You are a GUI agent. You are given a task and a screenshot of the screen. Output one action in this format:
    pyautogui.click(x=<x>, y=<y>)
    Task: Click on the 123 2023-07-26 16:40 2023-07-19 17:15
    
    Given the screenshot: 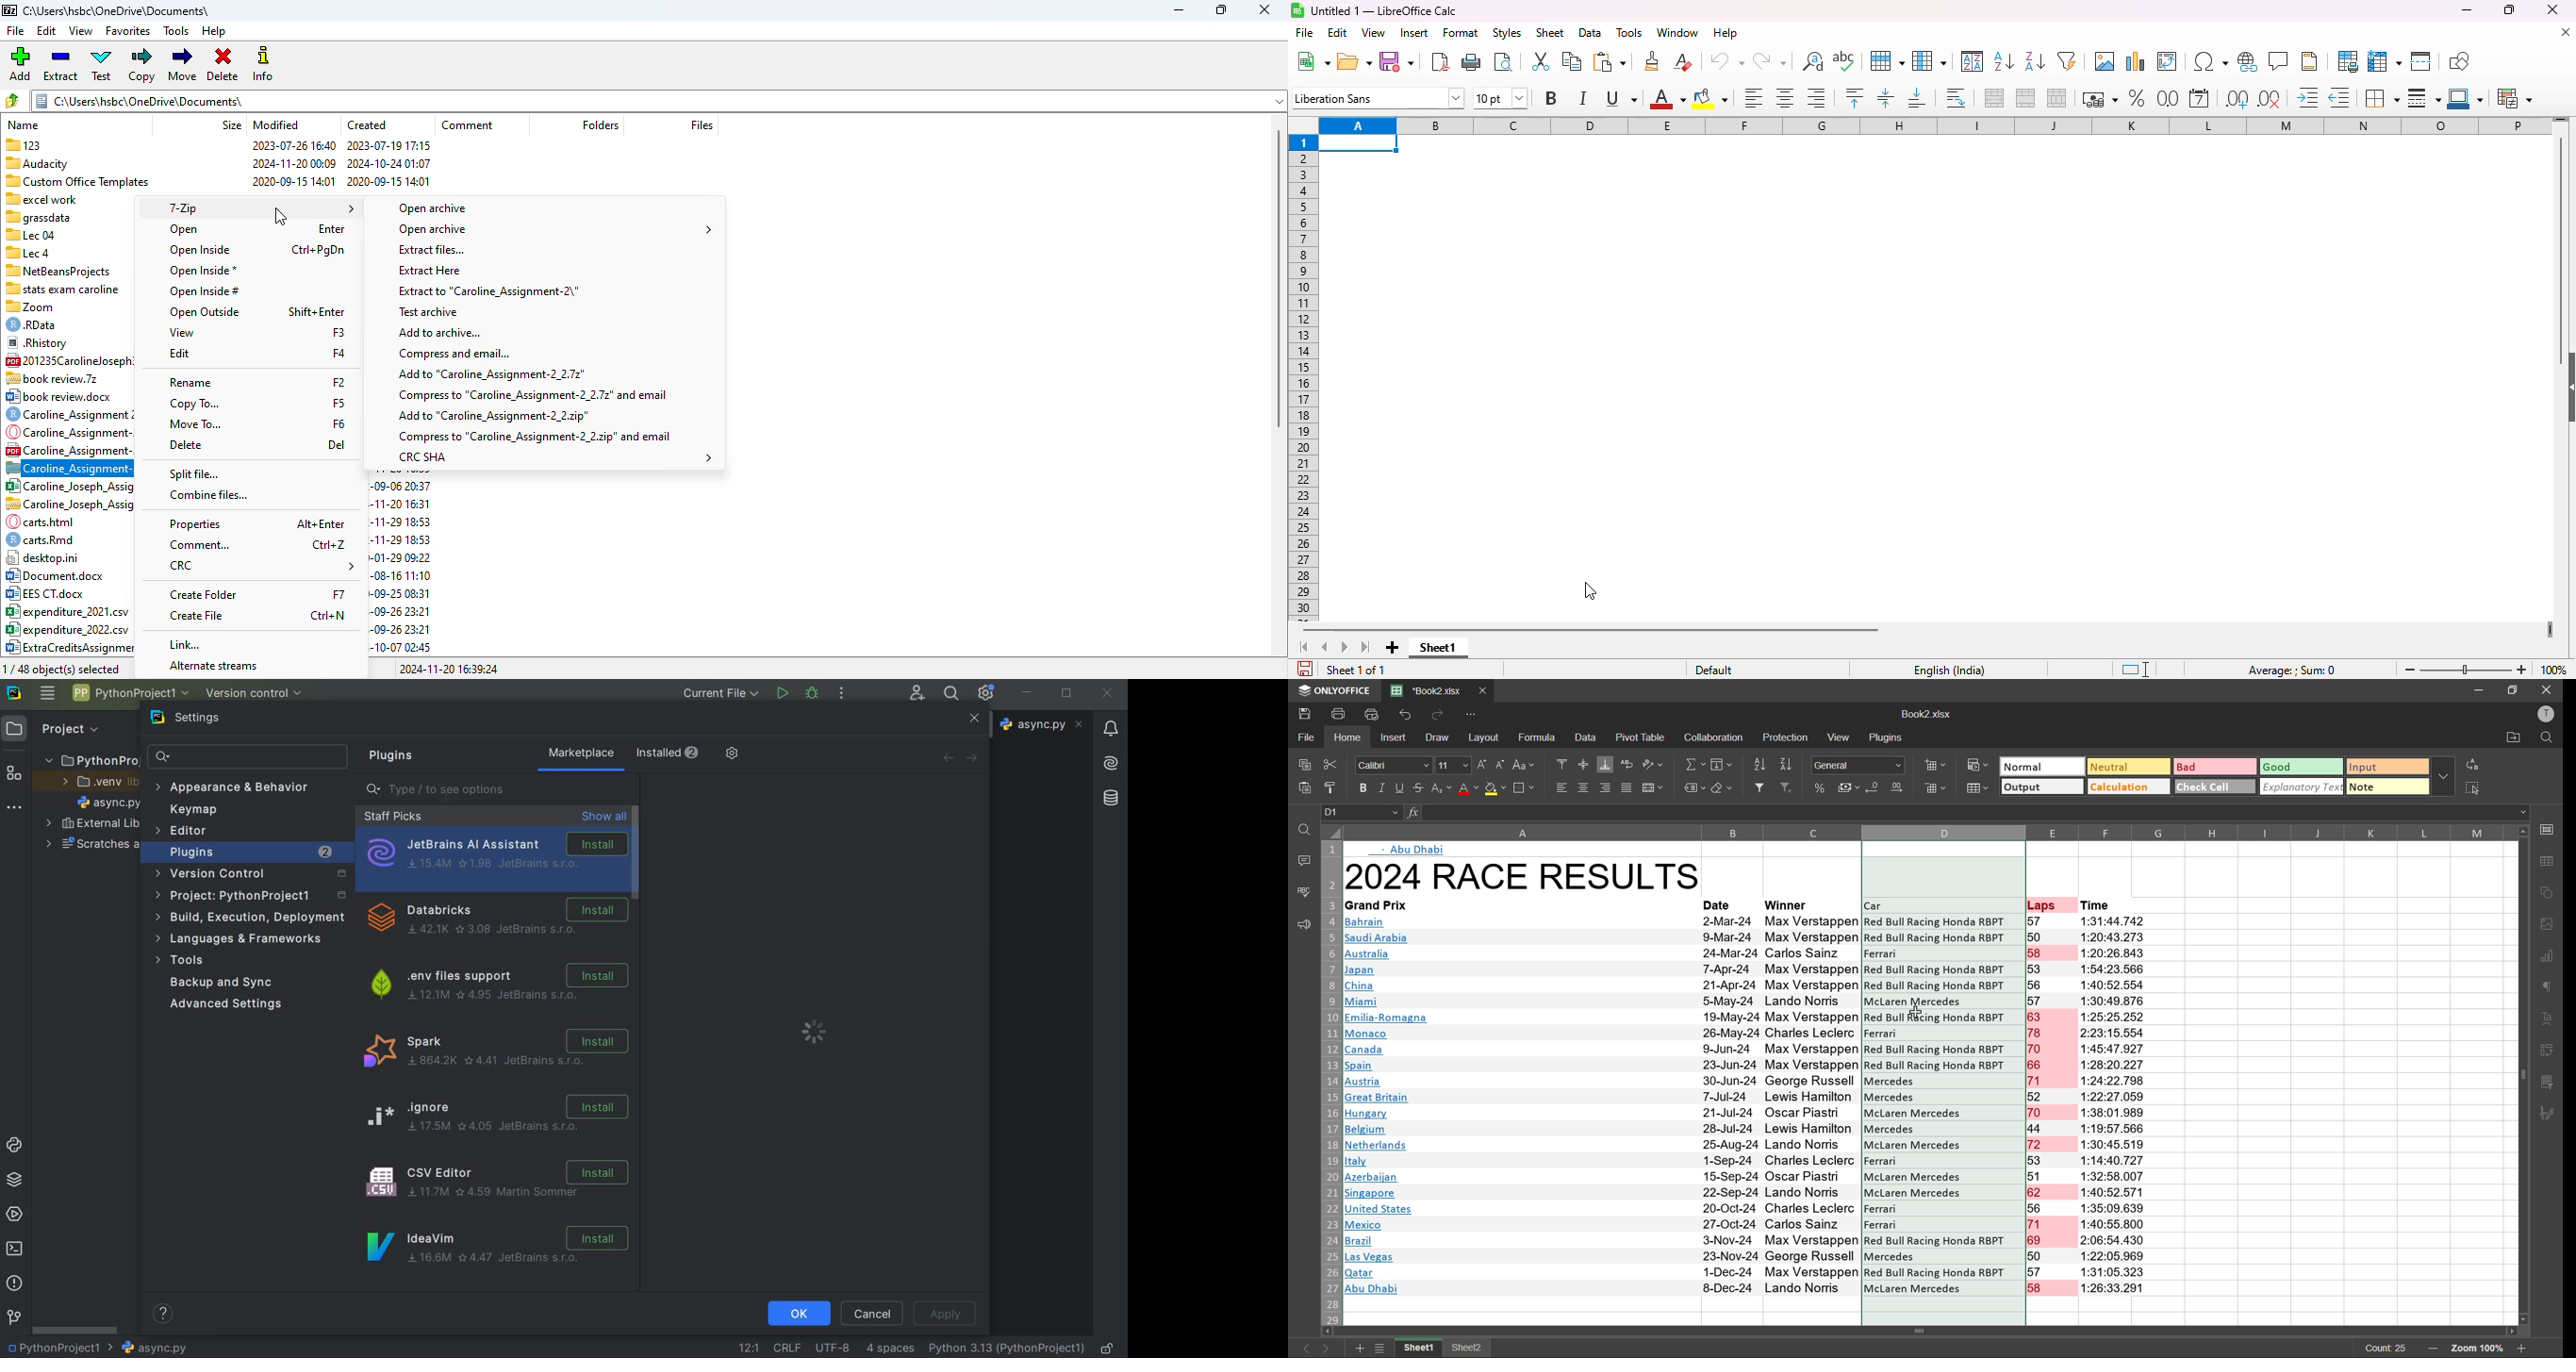 What is the action you would take?
    pyautogui.click(x=219, y=143)
    